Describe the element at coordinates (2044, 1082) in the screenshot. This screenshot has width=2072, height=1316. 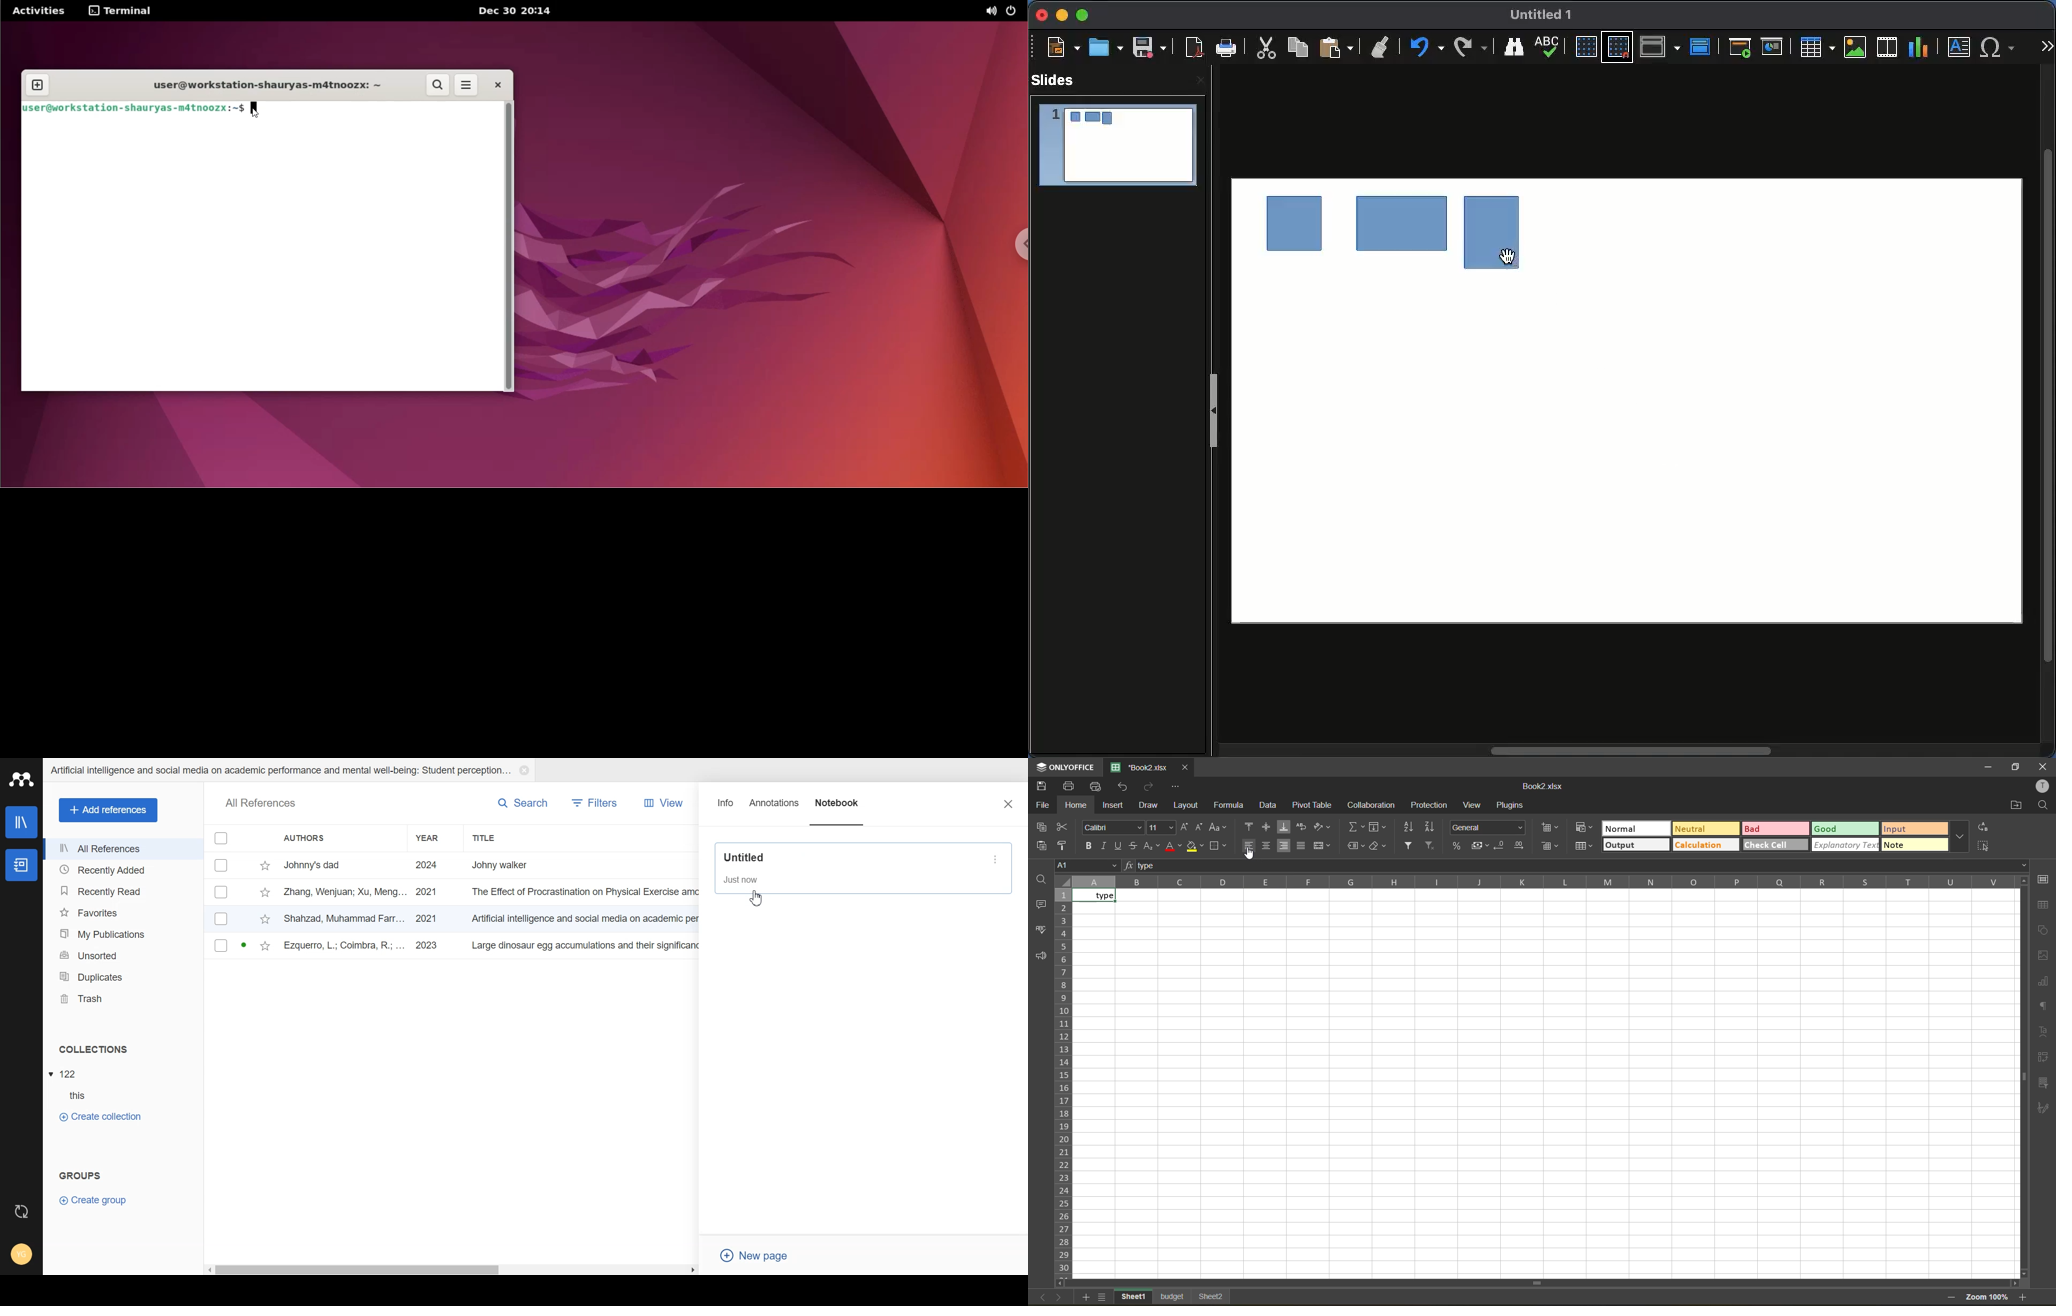
I see `slicer` at that location.